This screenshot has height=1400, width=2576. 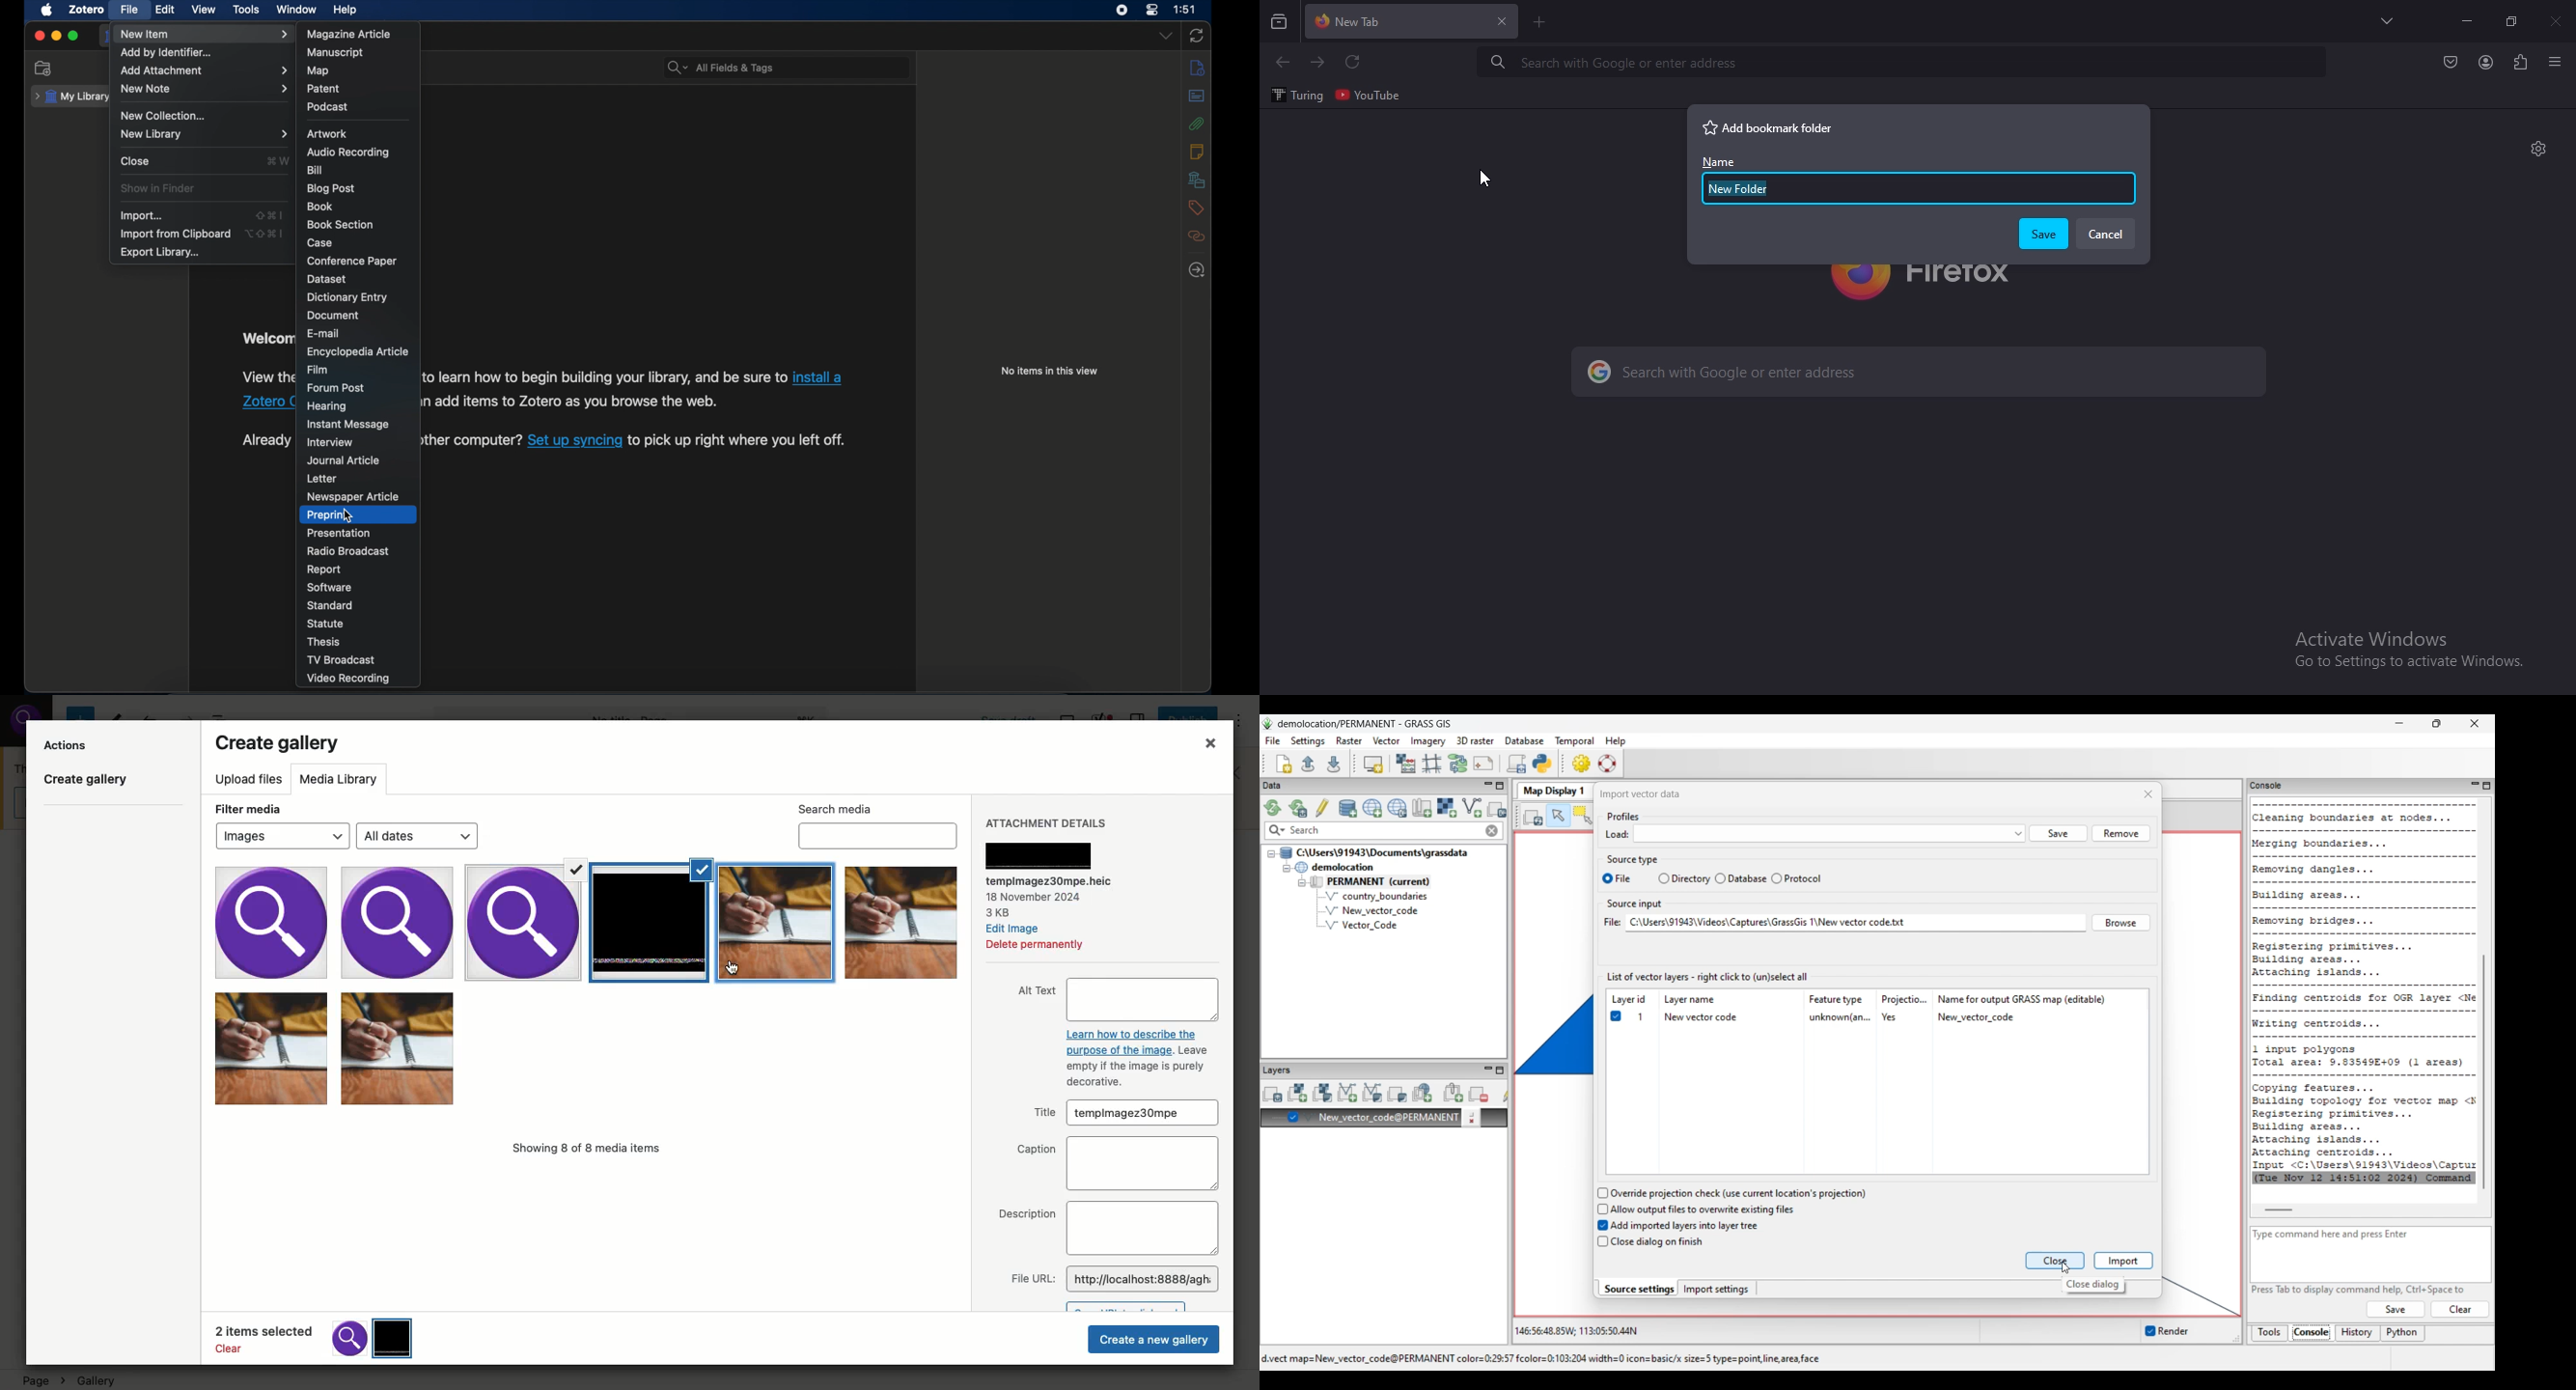 What do you see at coordinates (324, 89) in the screenshot?
I see `patent` at bounding box center [324, 89].